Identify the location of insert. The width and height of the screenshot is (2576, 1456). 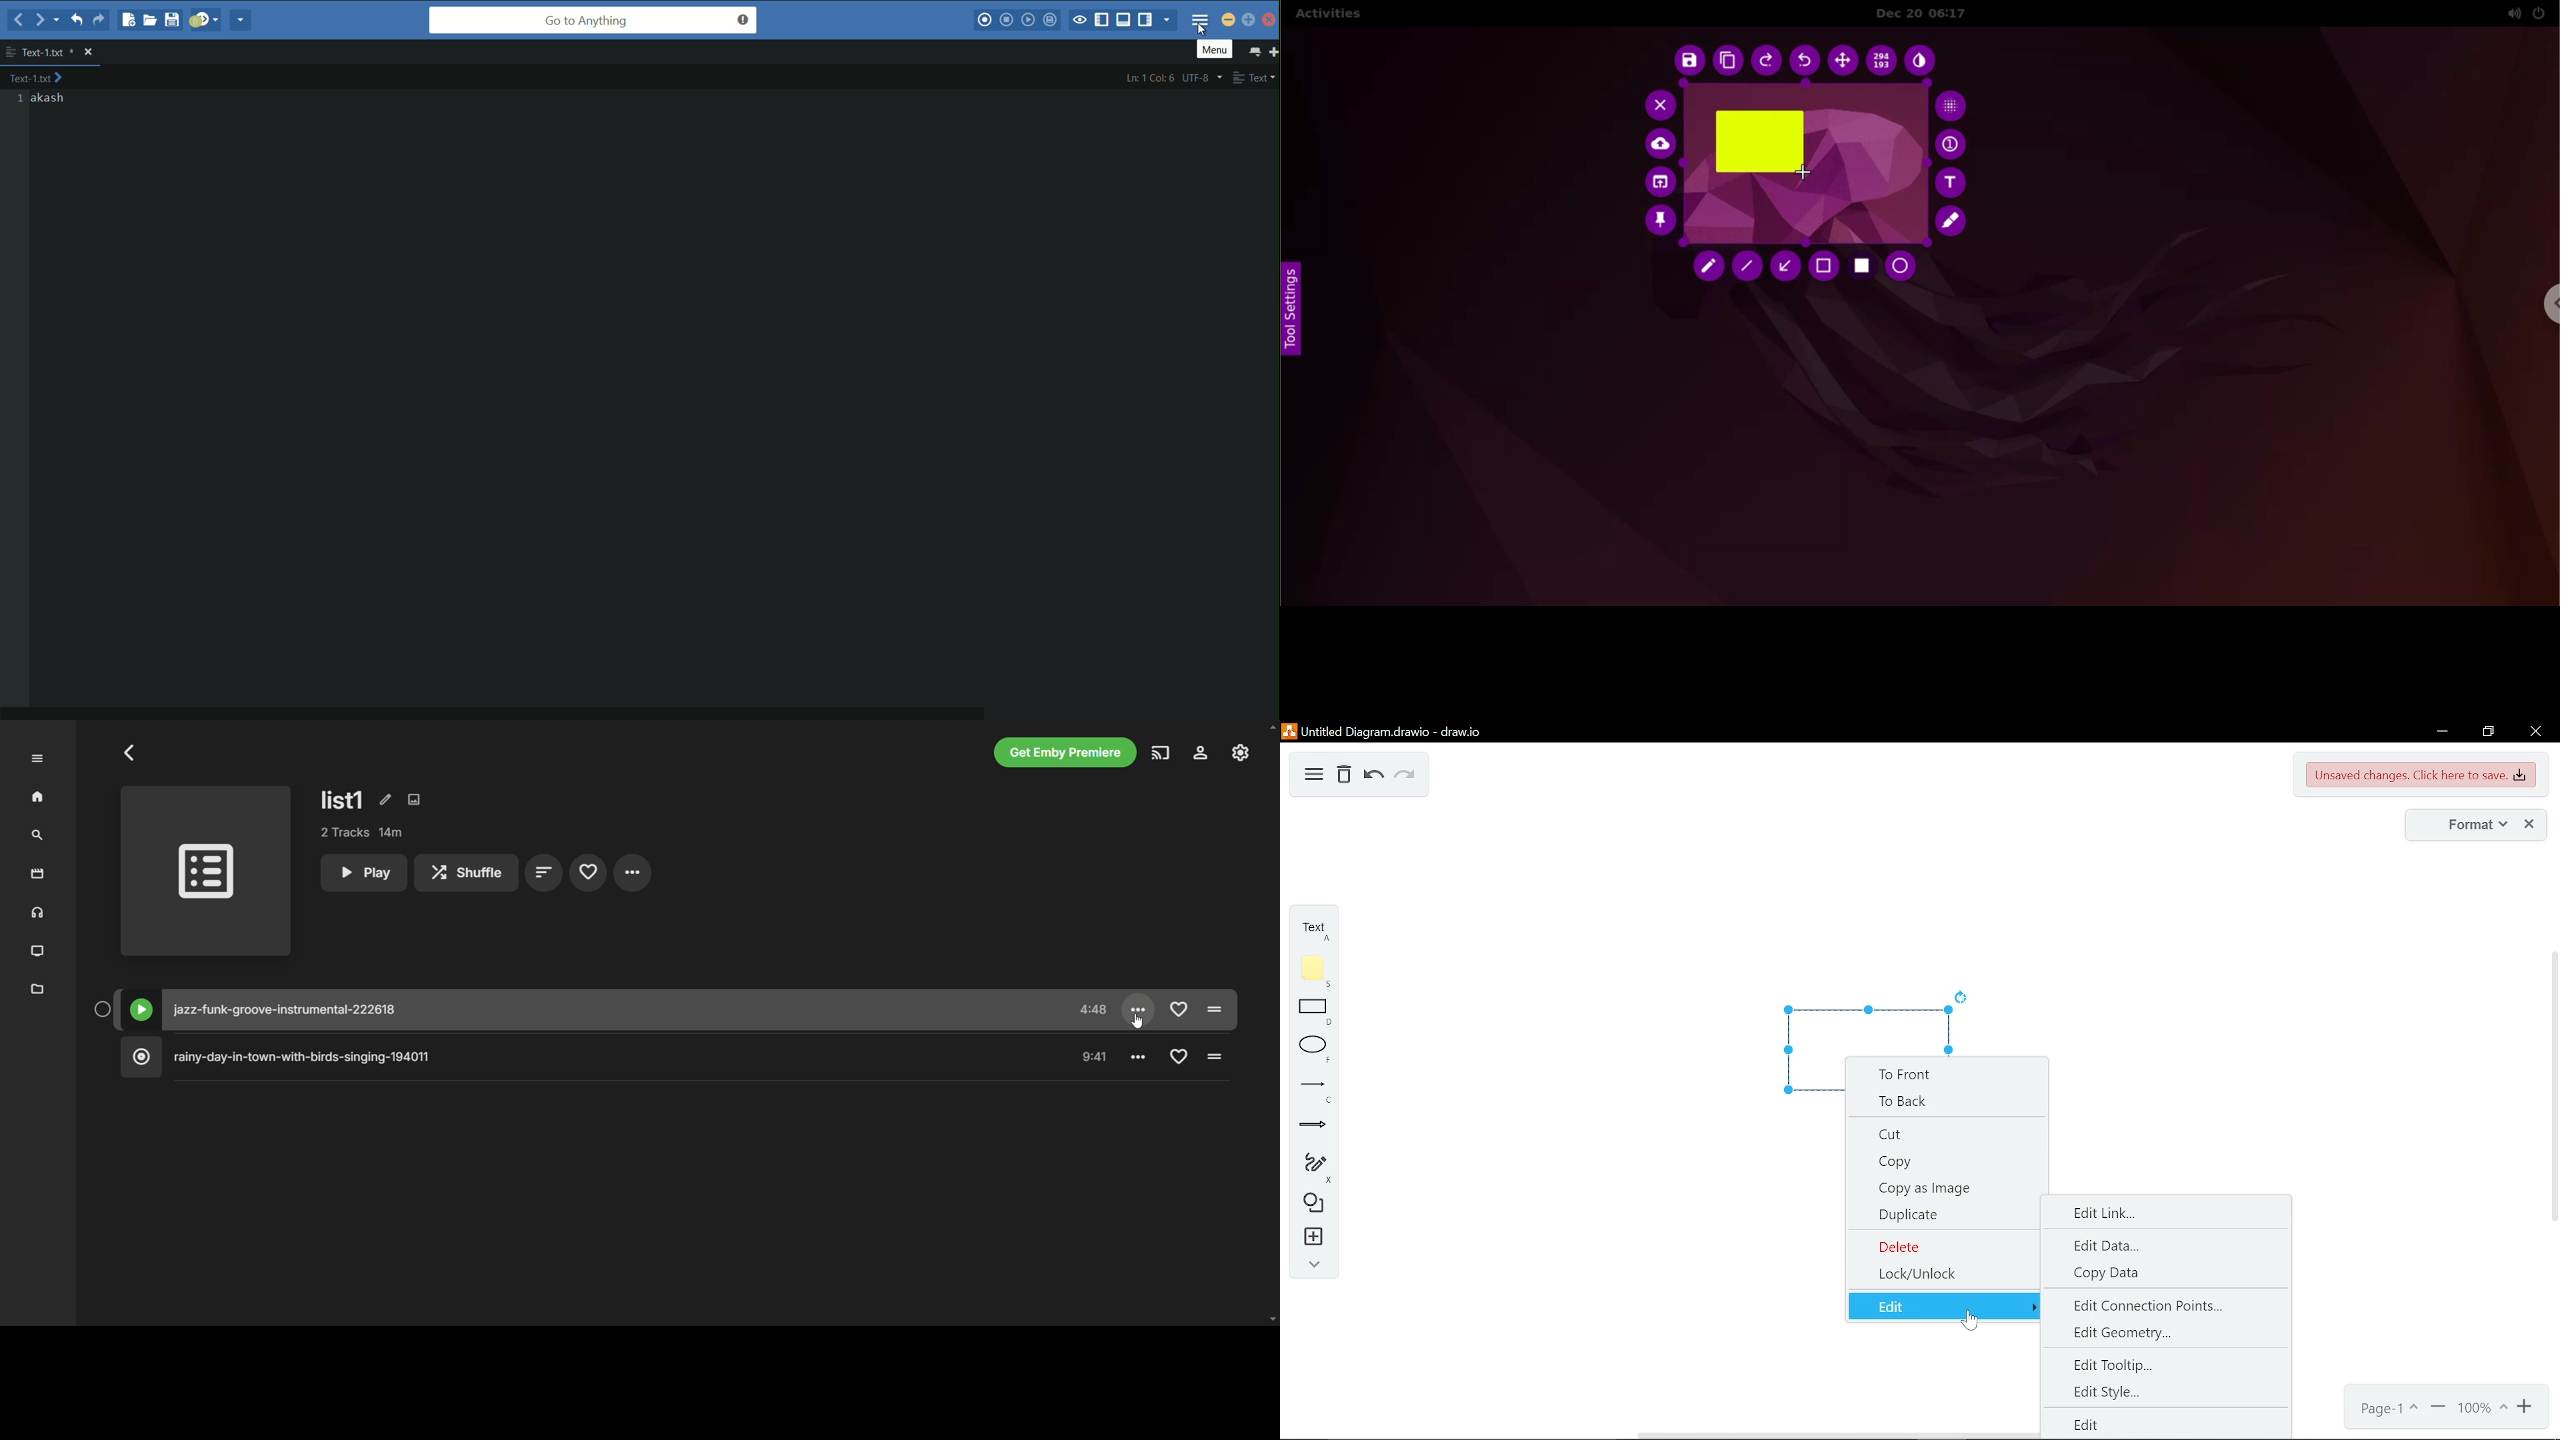
(1316, 1237).